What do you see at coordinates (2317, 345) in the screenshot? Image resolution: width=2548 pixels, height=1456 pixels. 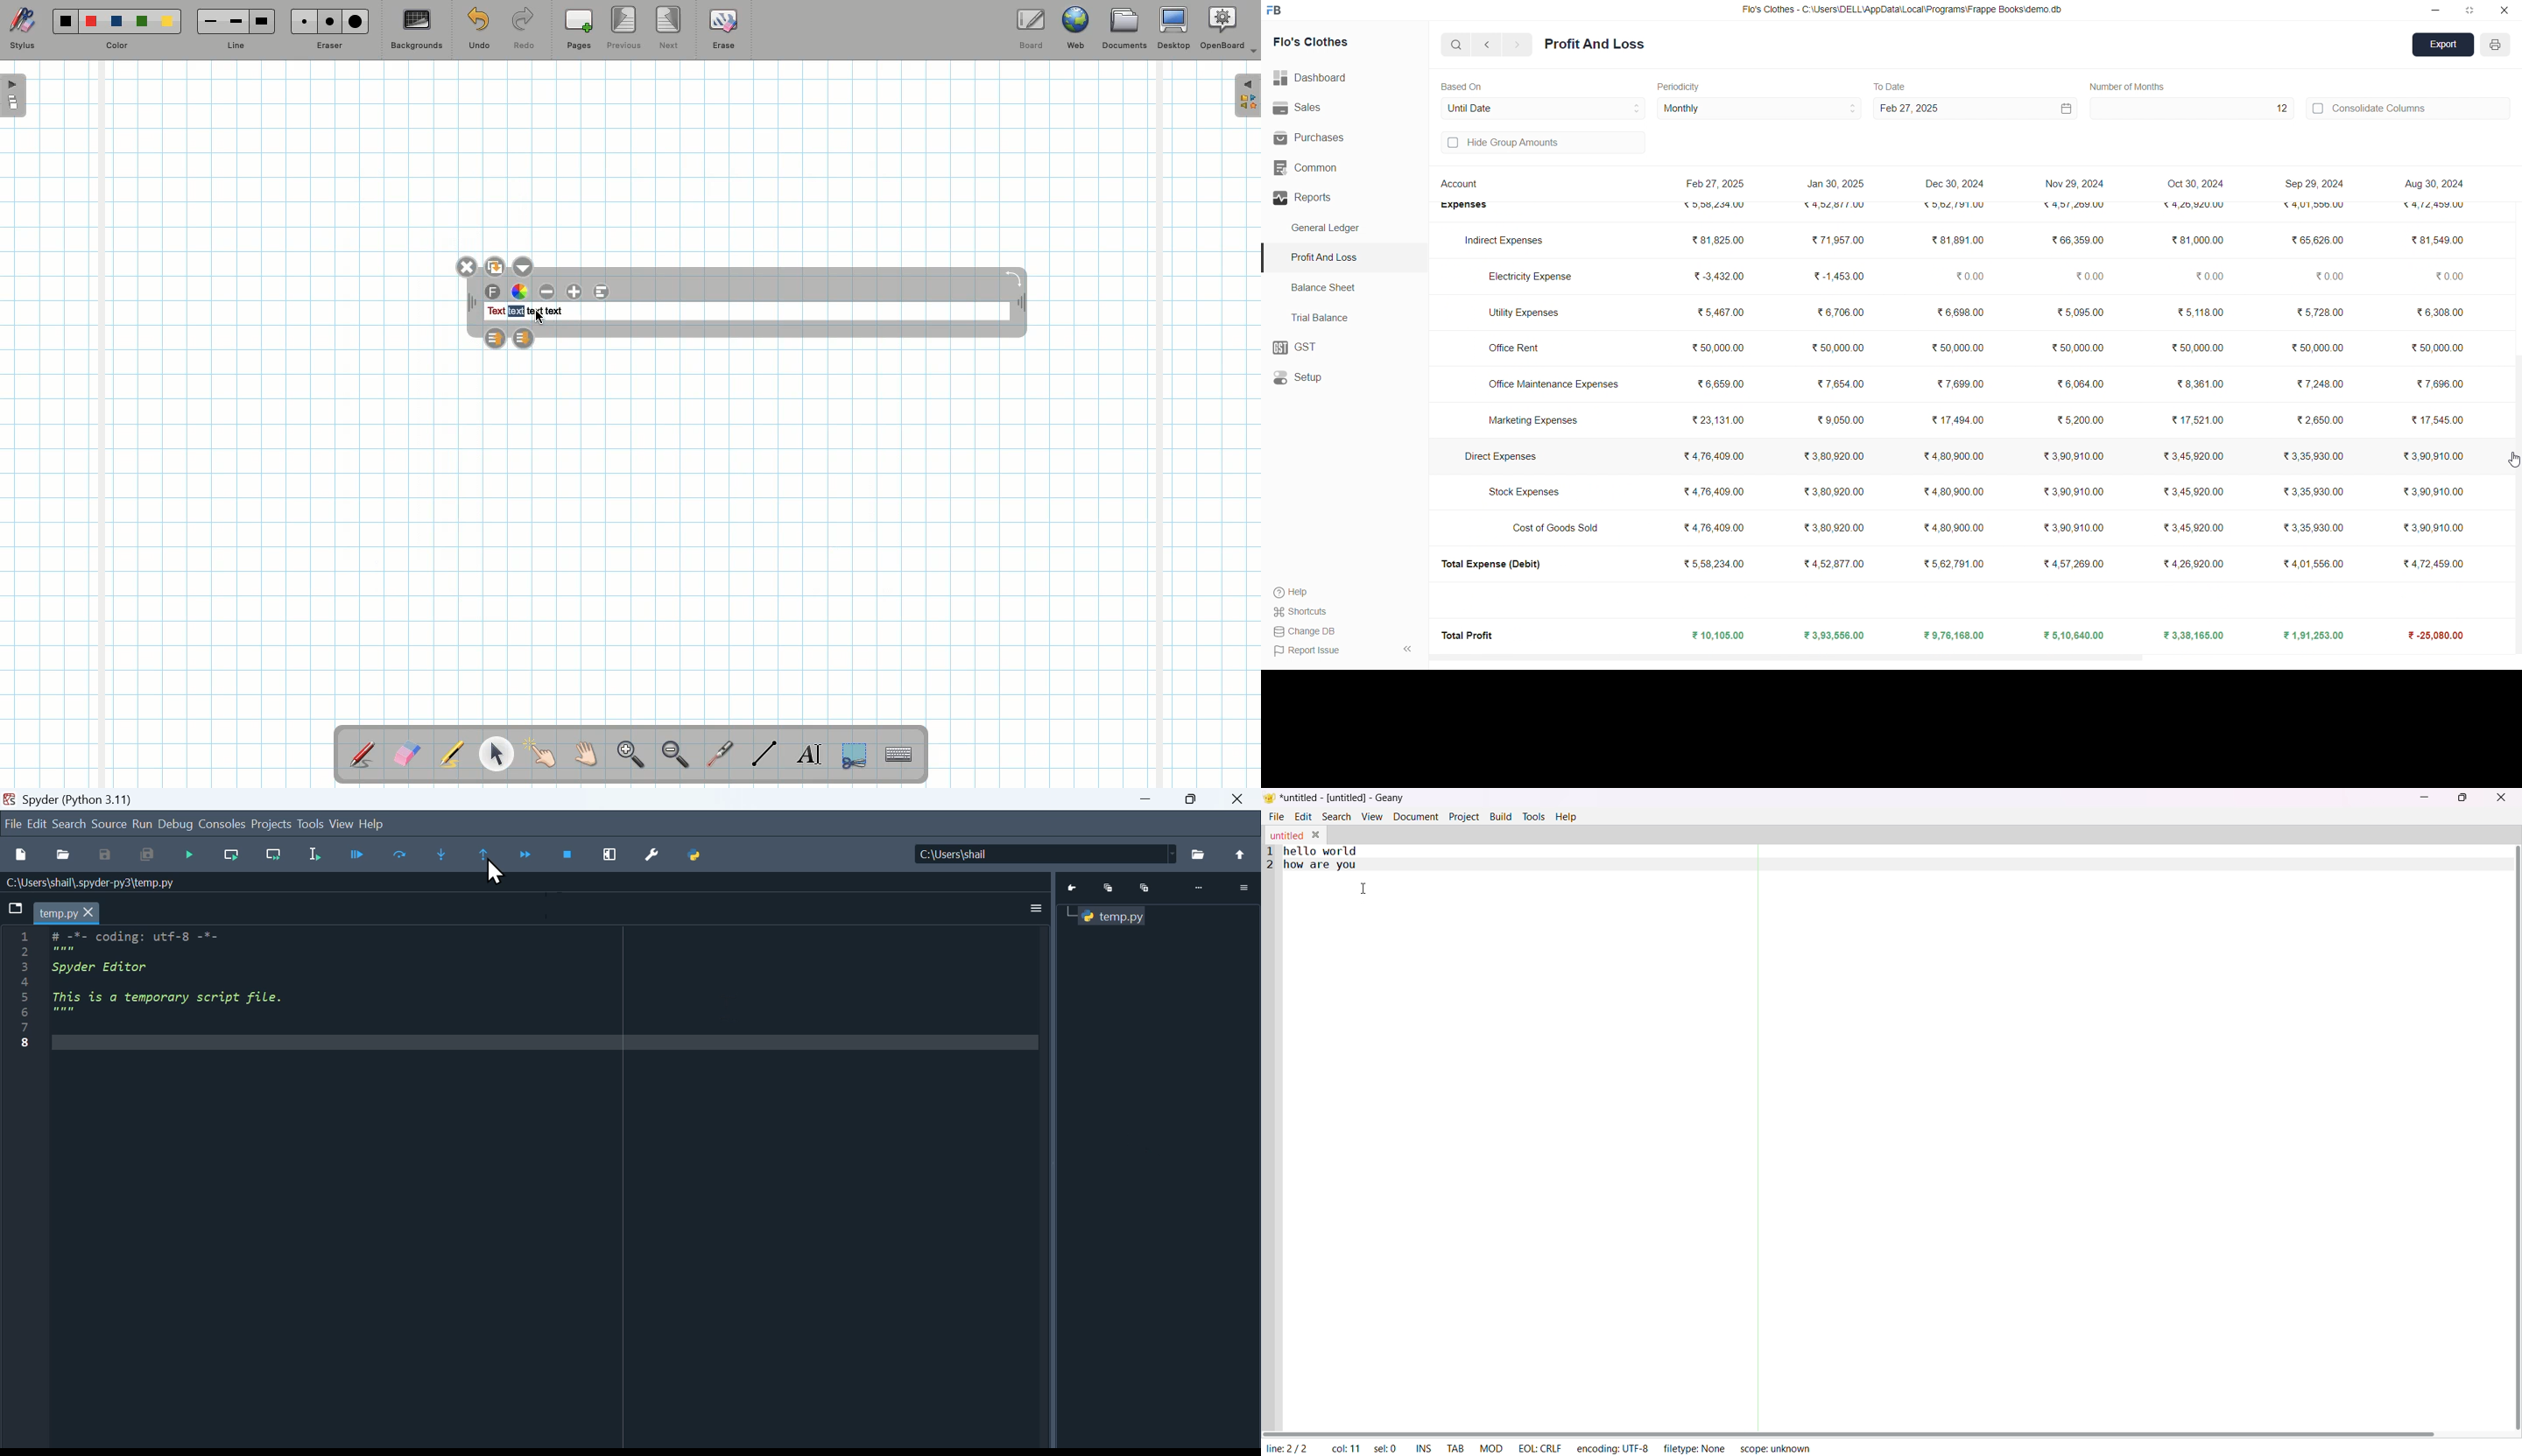 I see `₹ 50,000.00` at bounding box center [2317, 345].